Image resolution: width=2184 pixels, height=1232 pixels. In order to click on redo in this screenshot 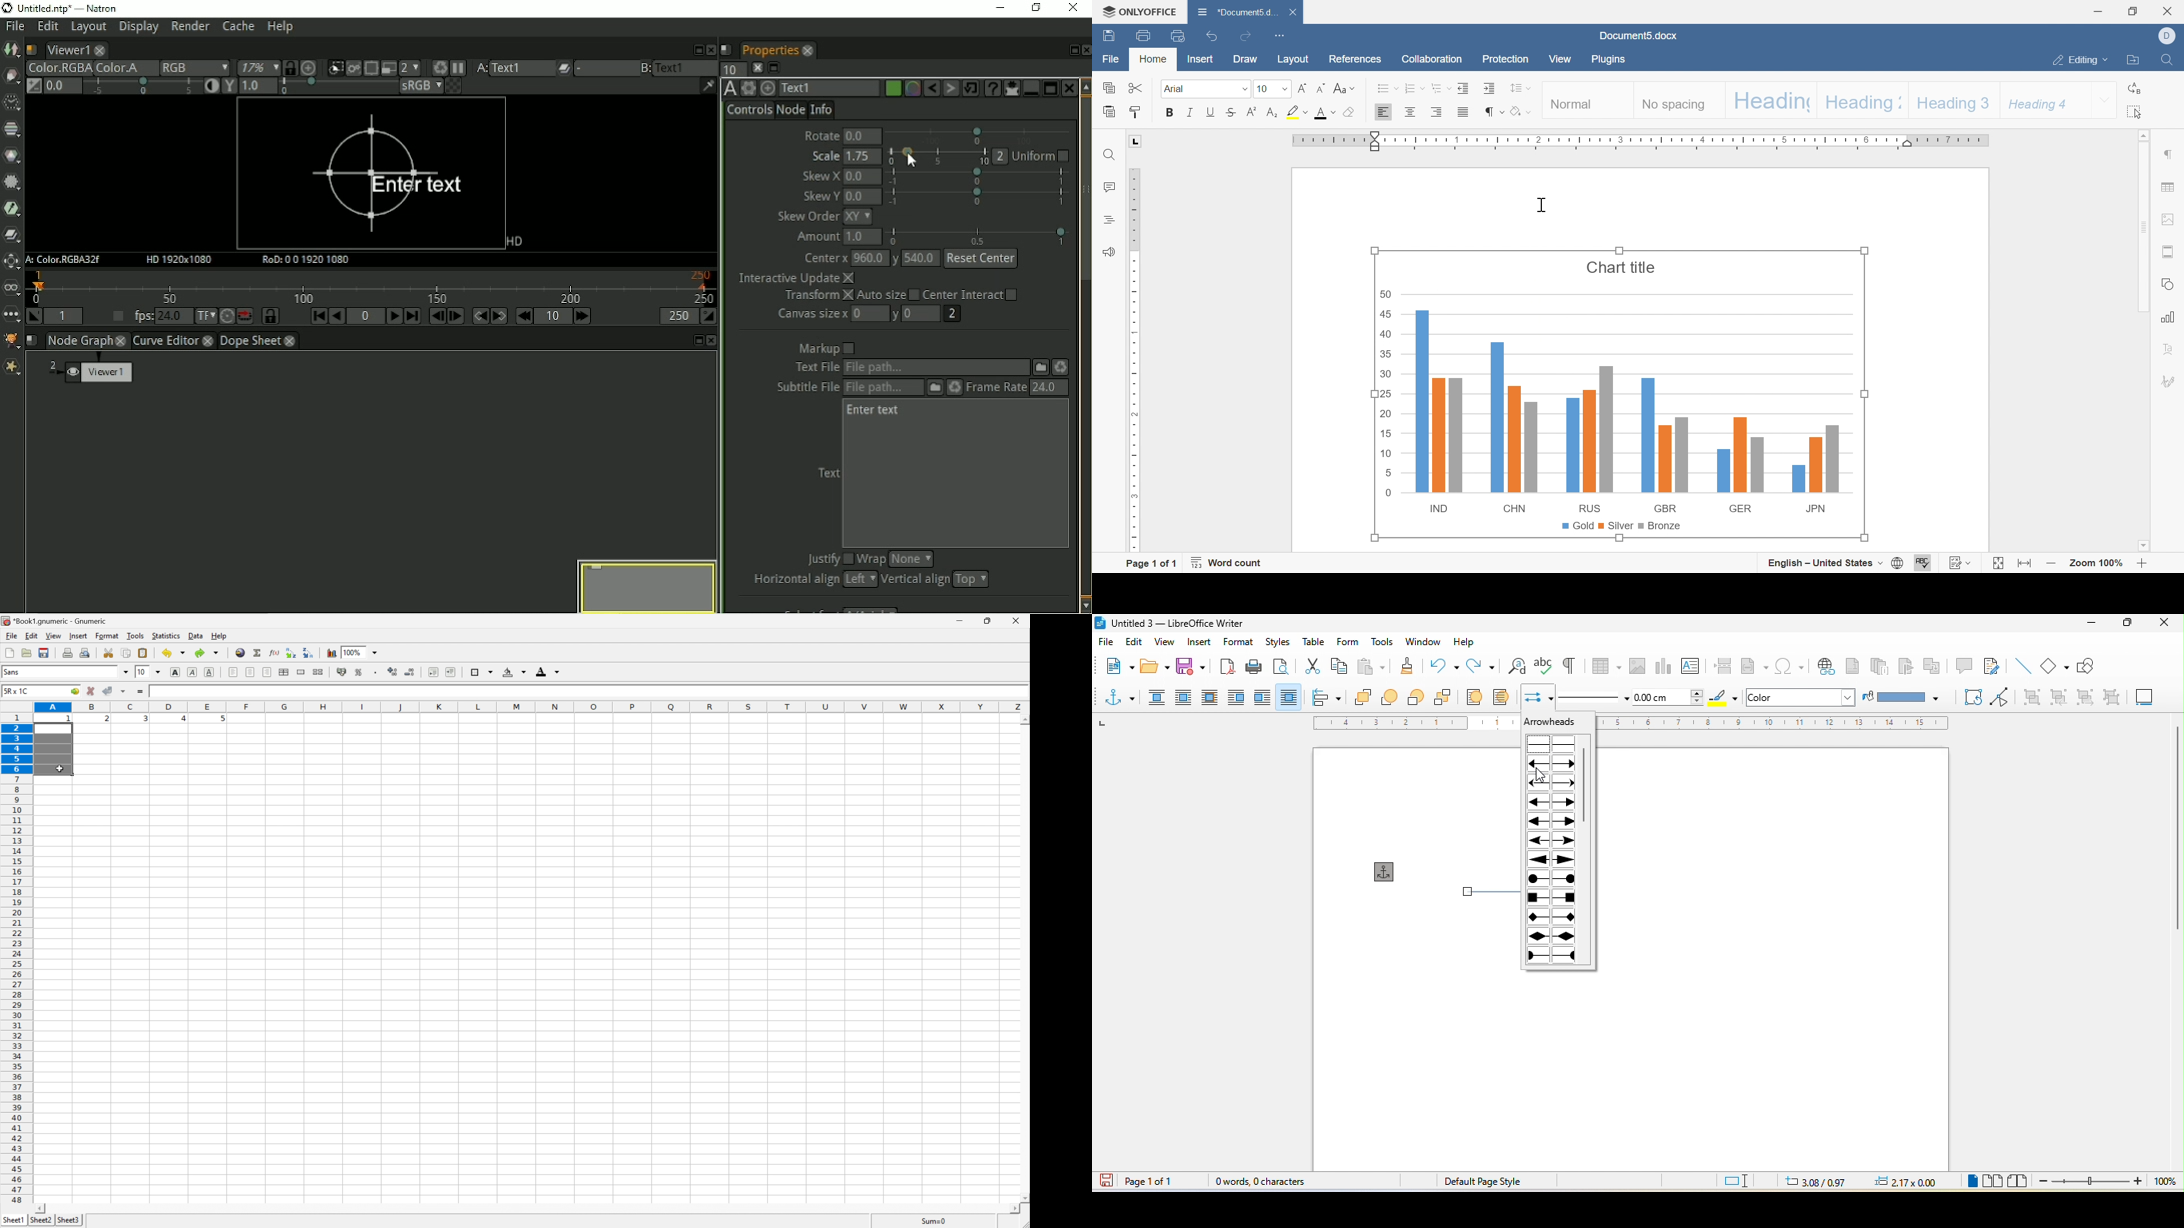, I will do `click(209, 653)`.